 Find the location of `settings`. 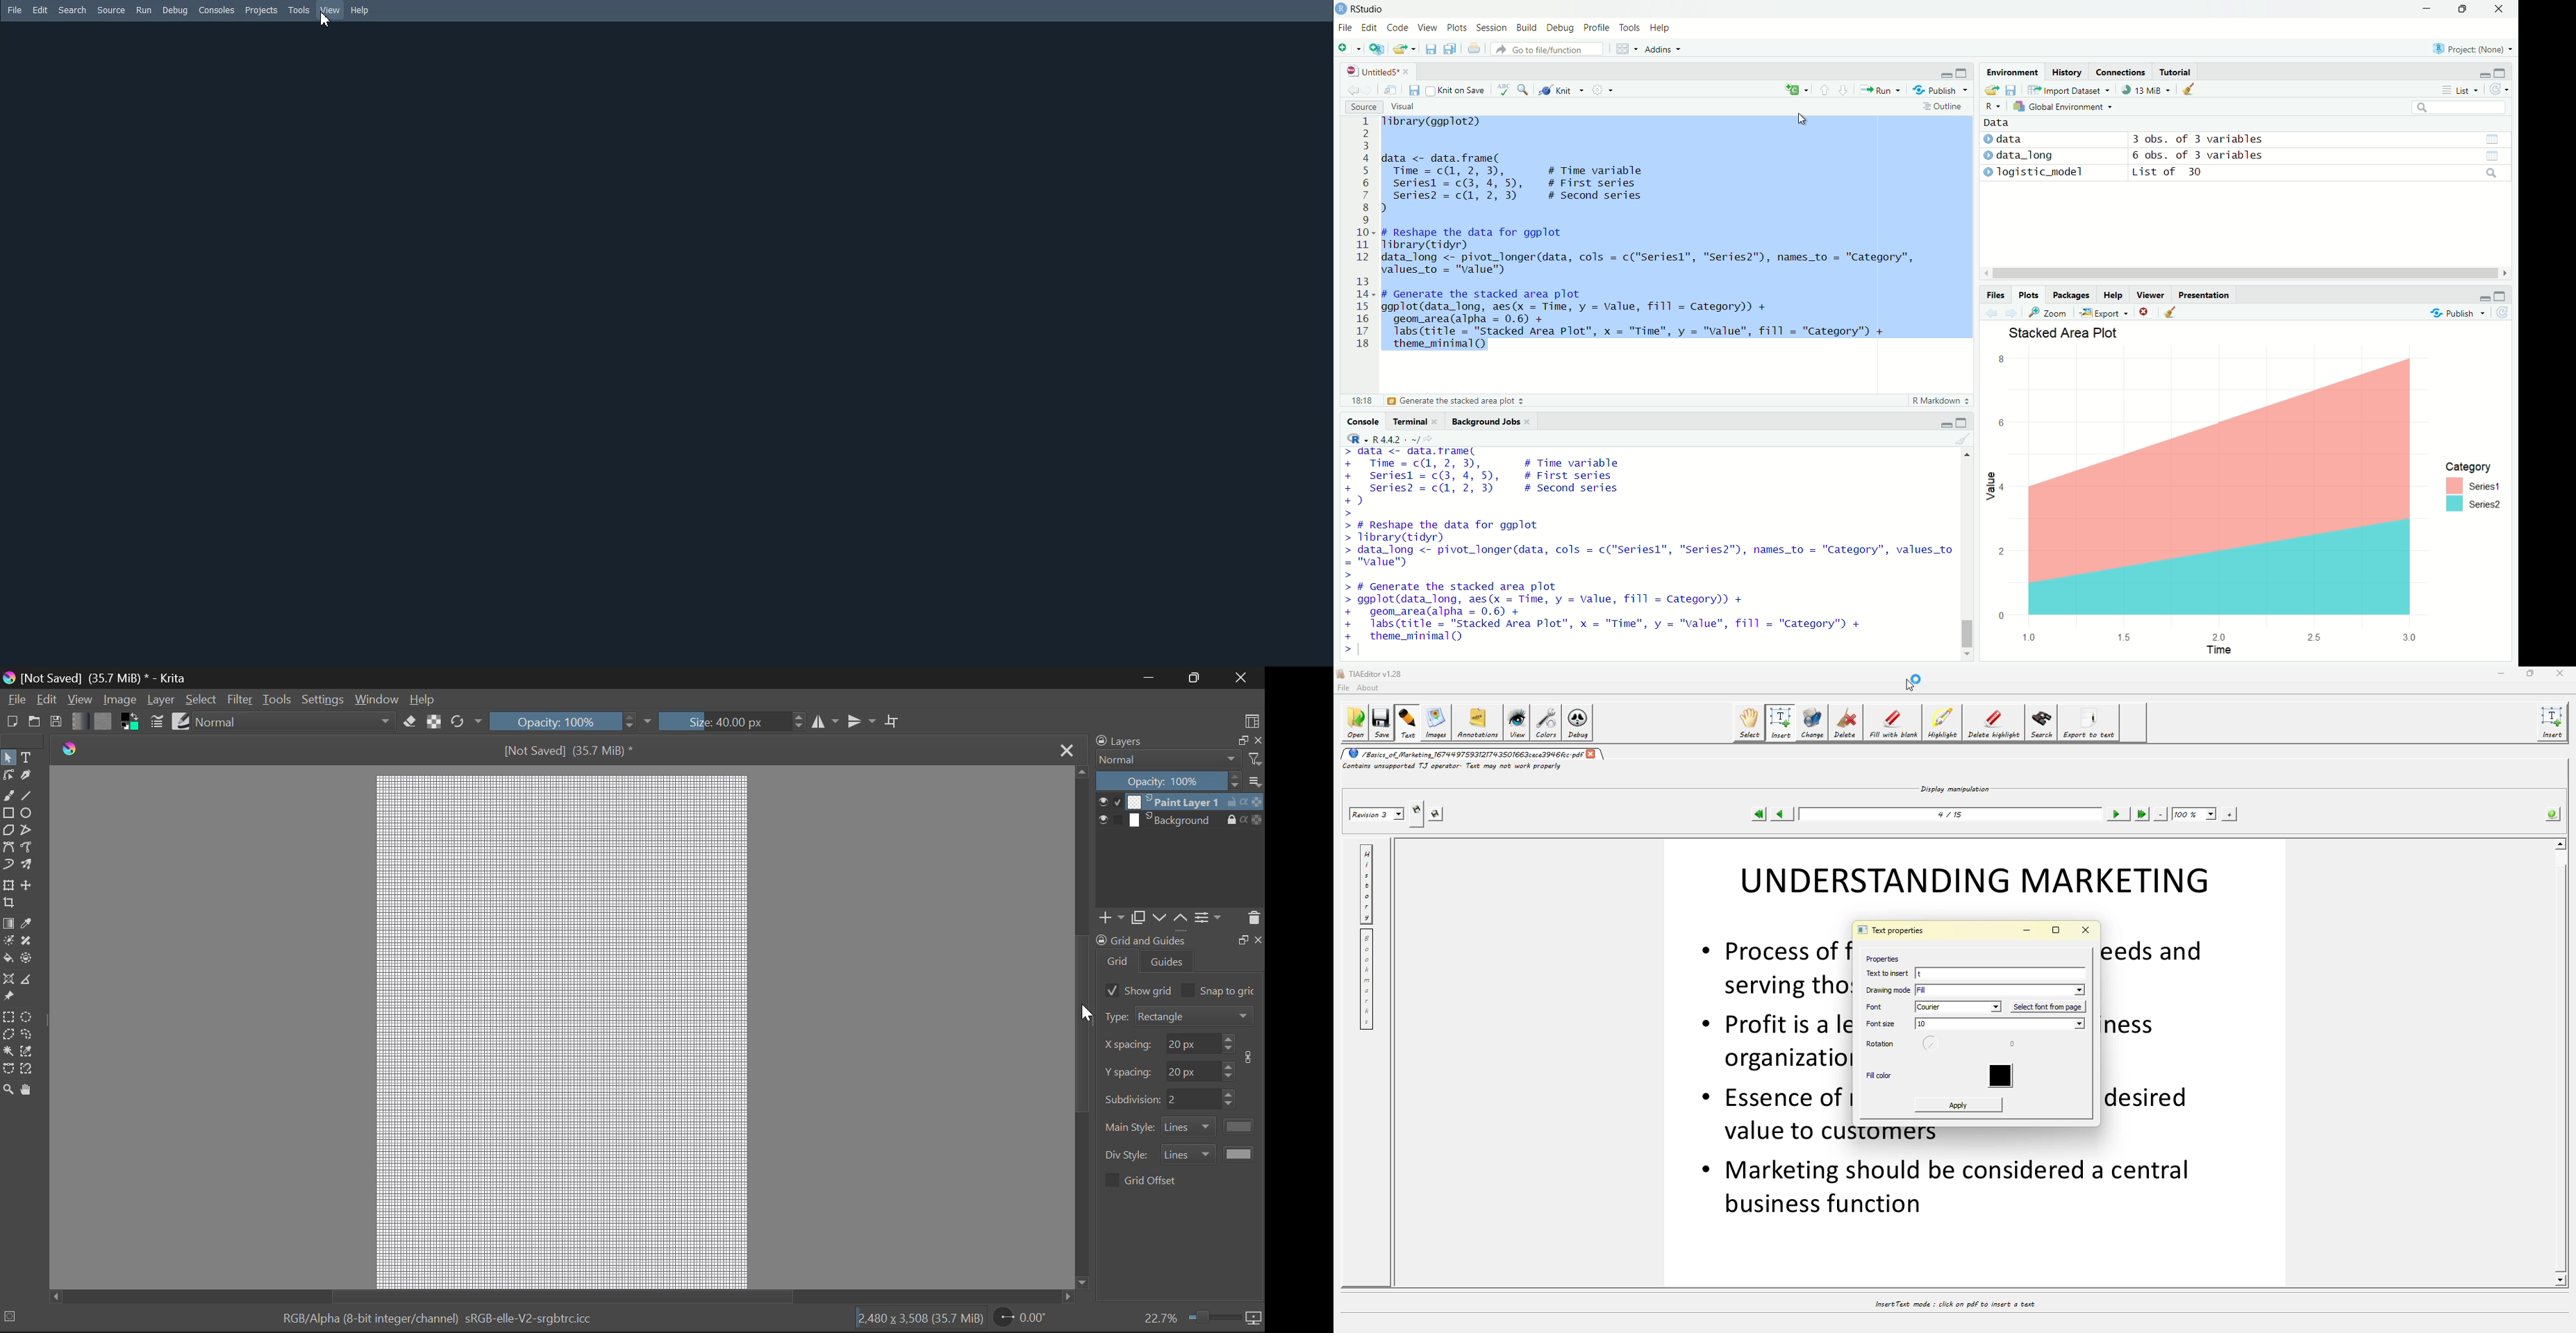

settings is located at coordinates (1606, 89).